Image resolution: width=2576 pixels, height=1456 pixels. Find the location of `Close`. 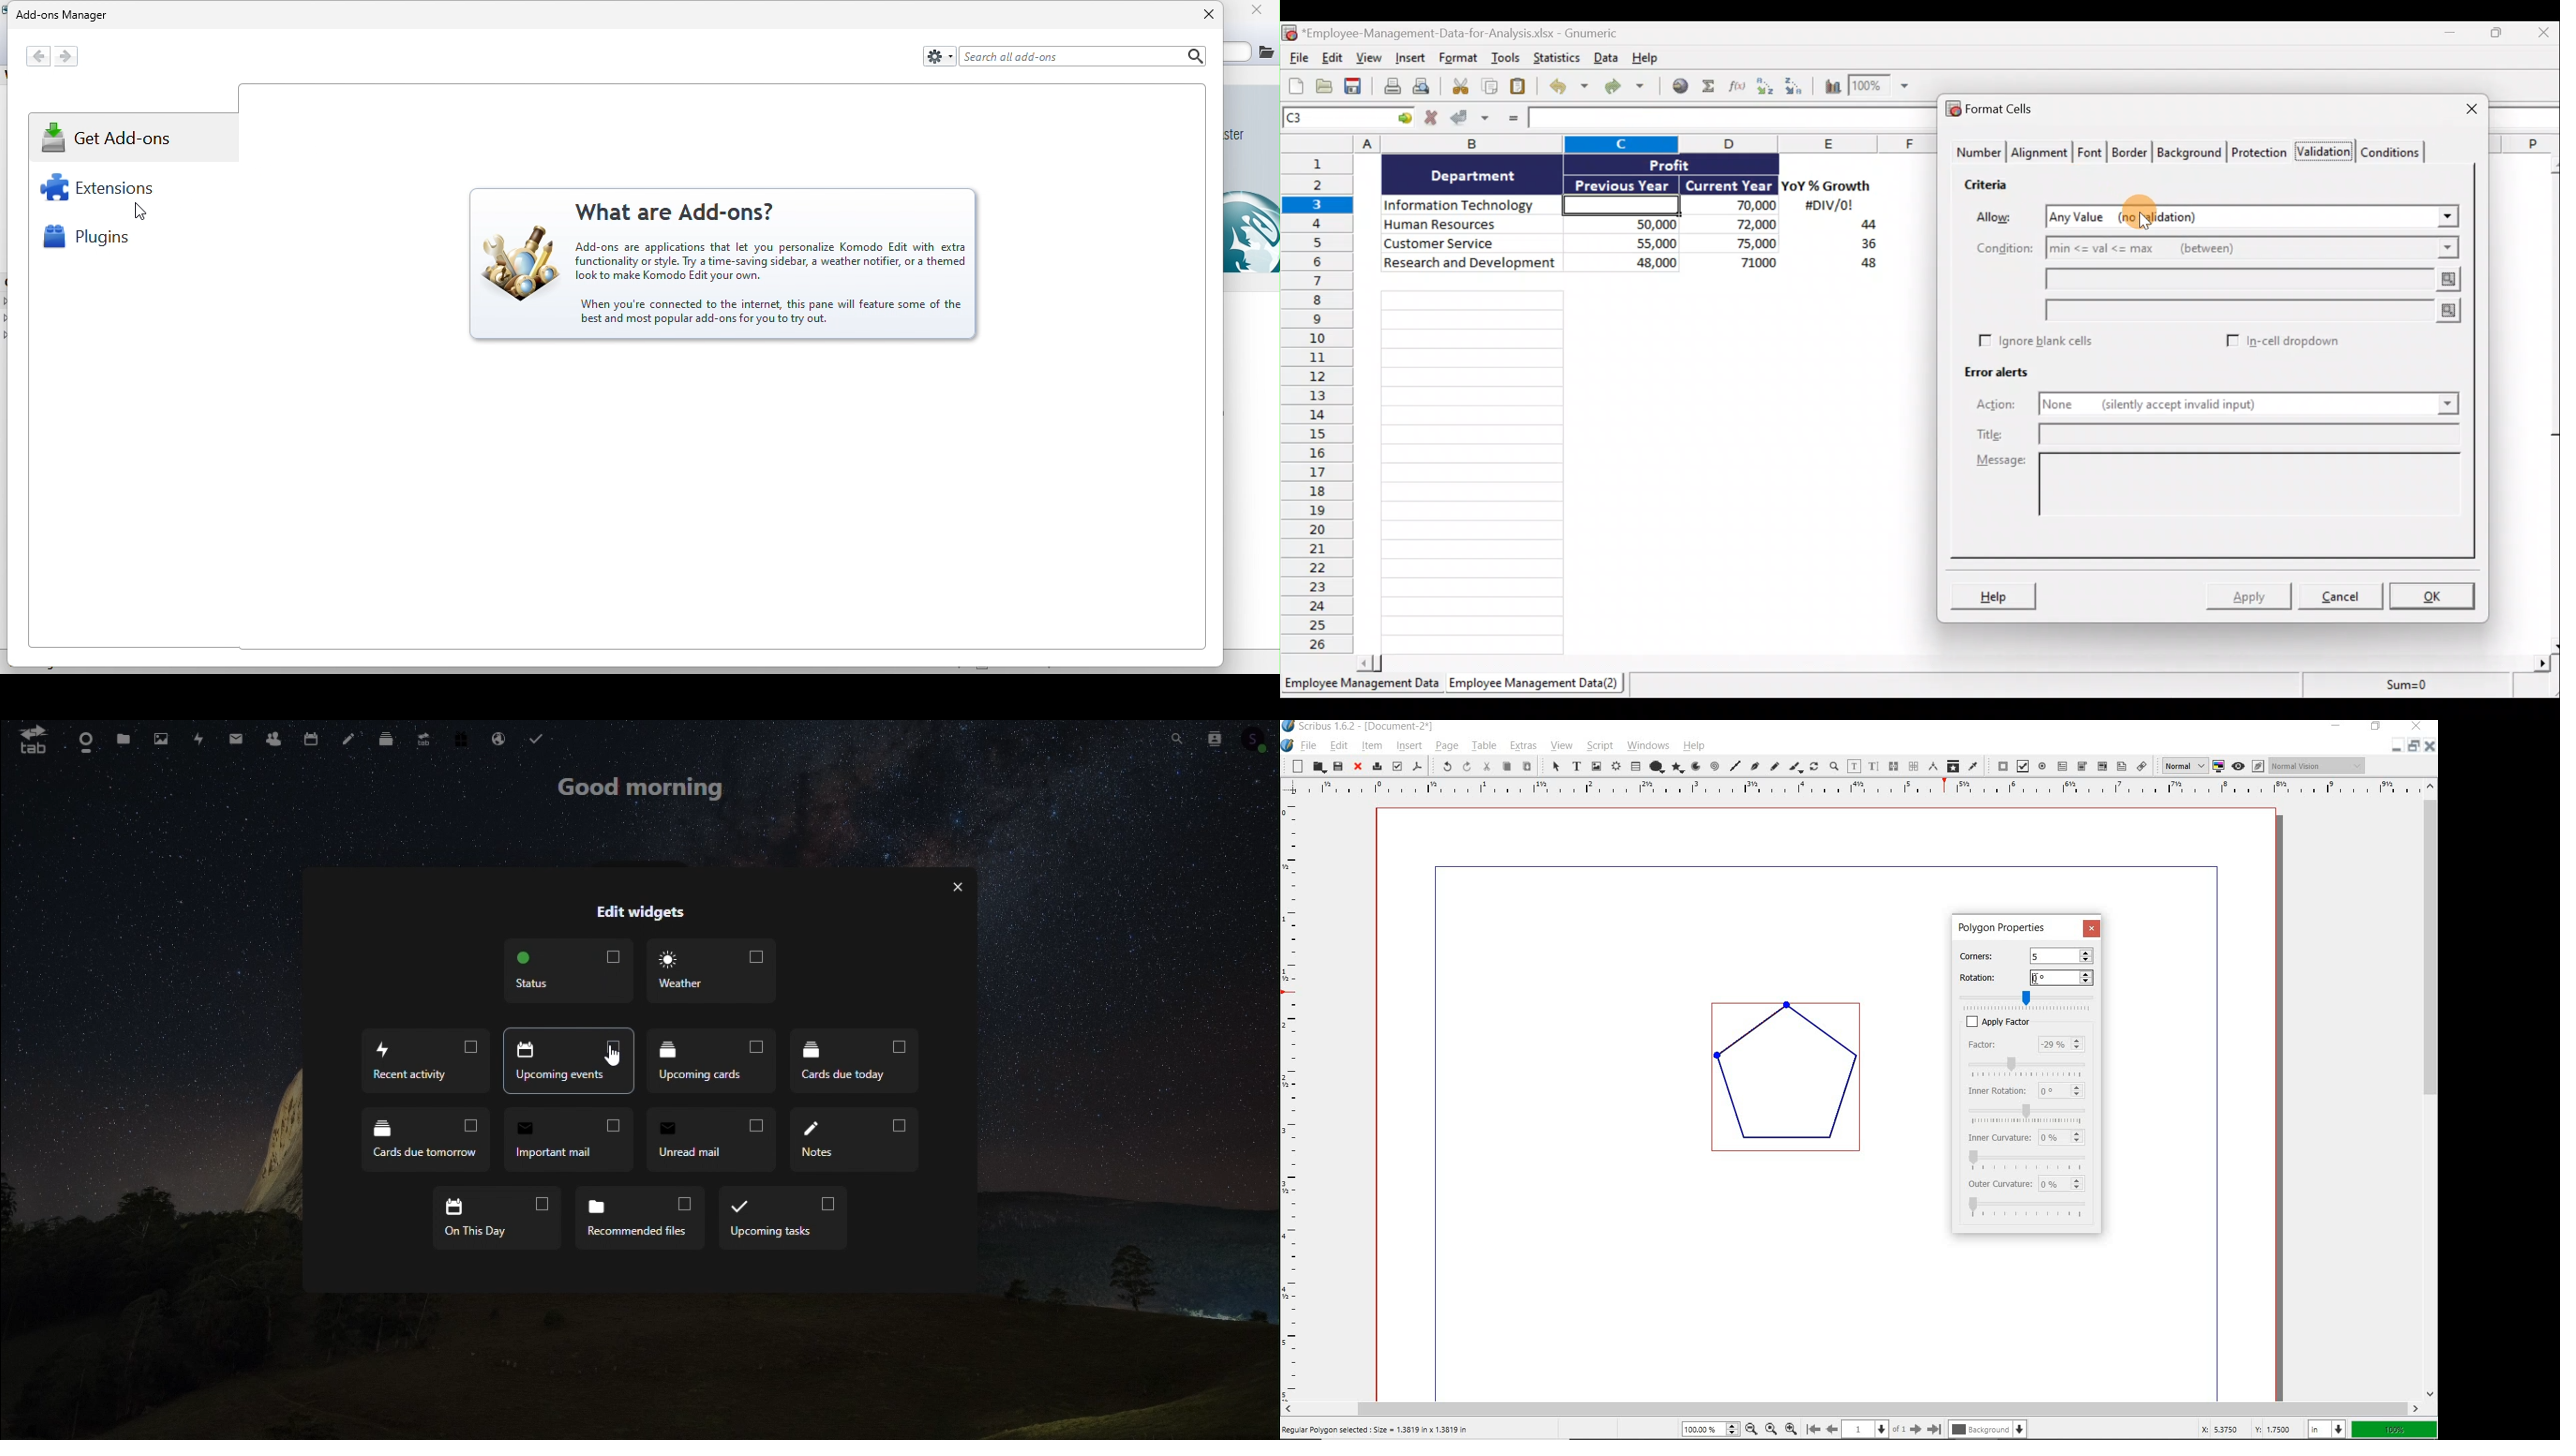

Close is located at coordinates (2541, 35).